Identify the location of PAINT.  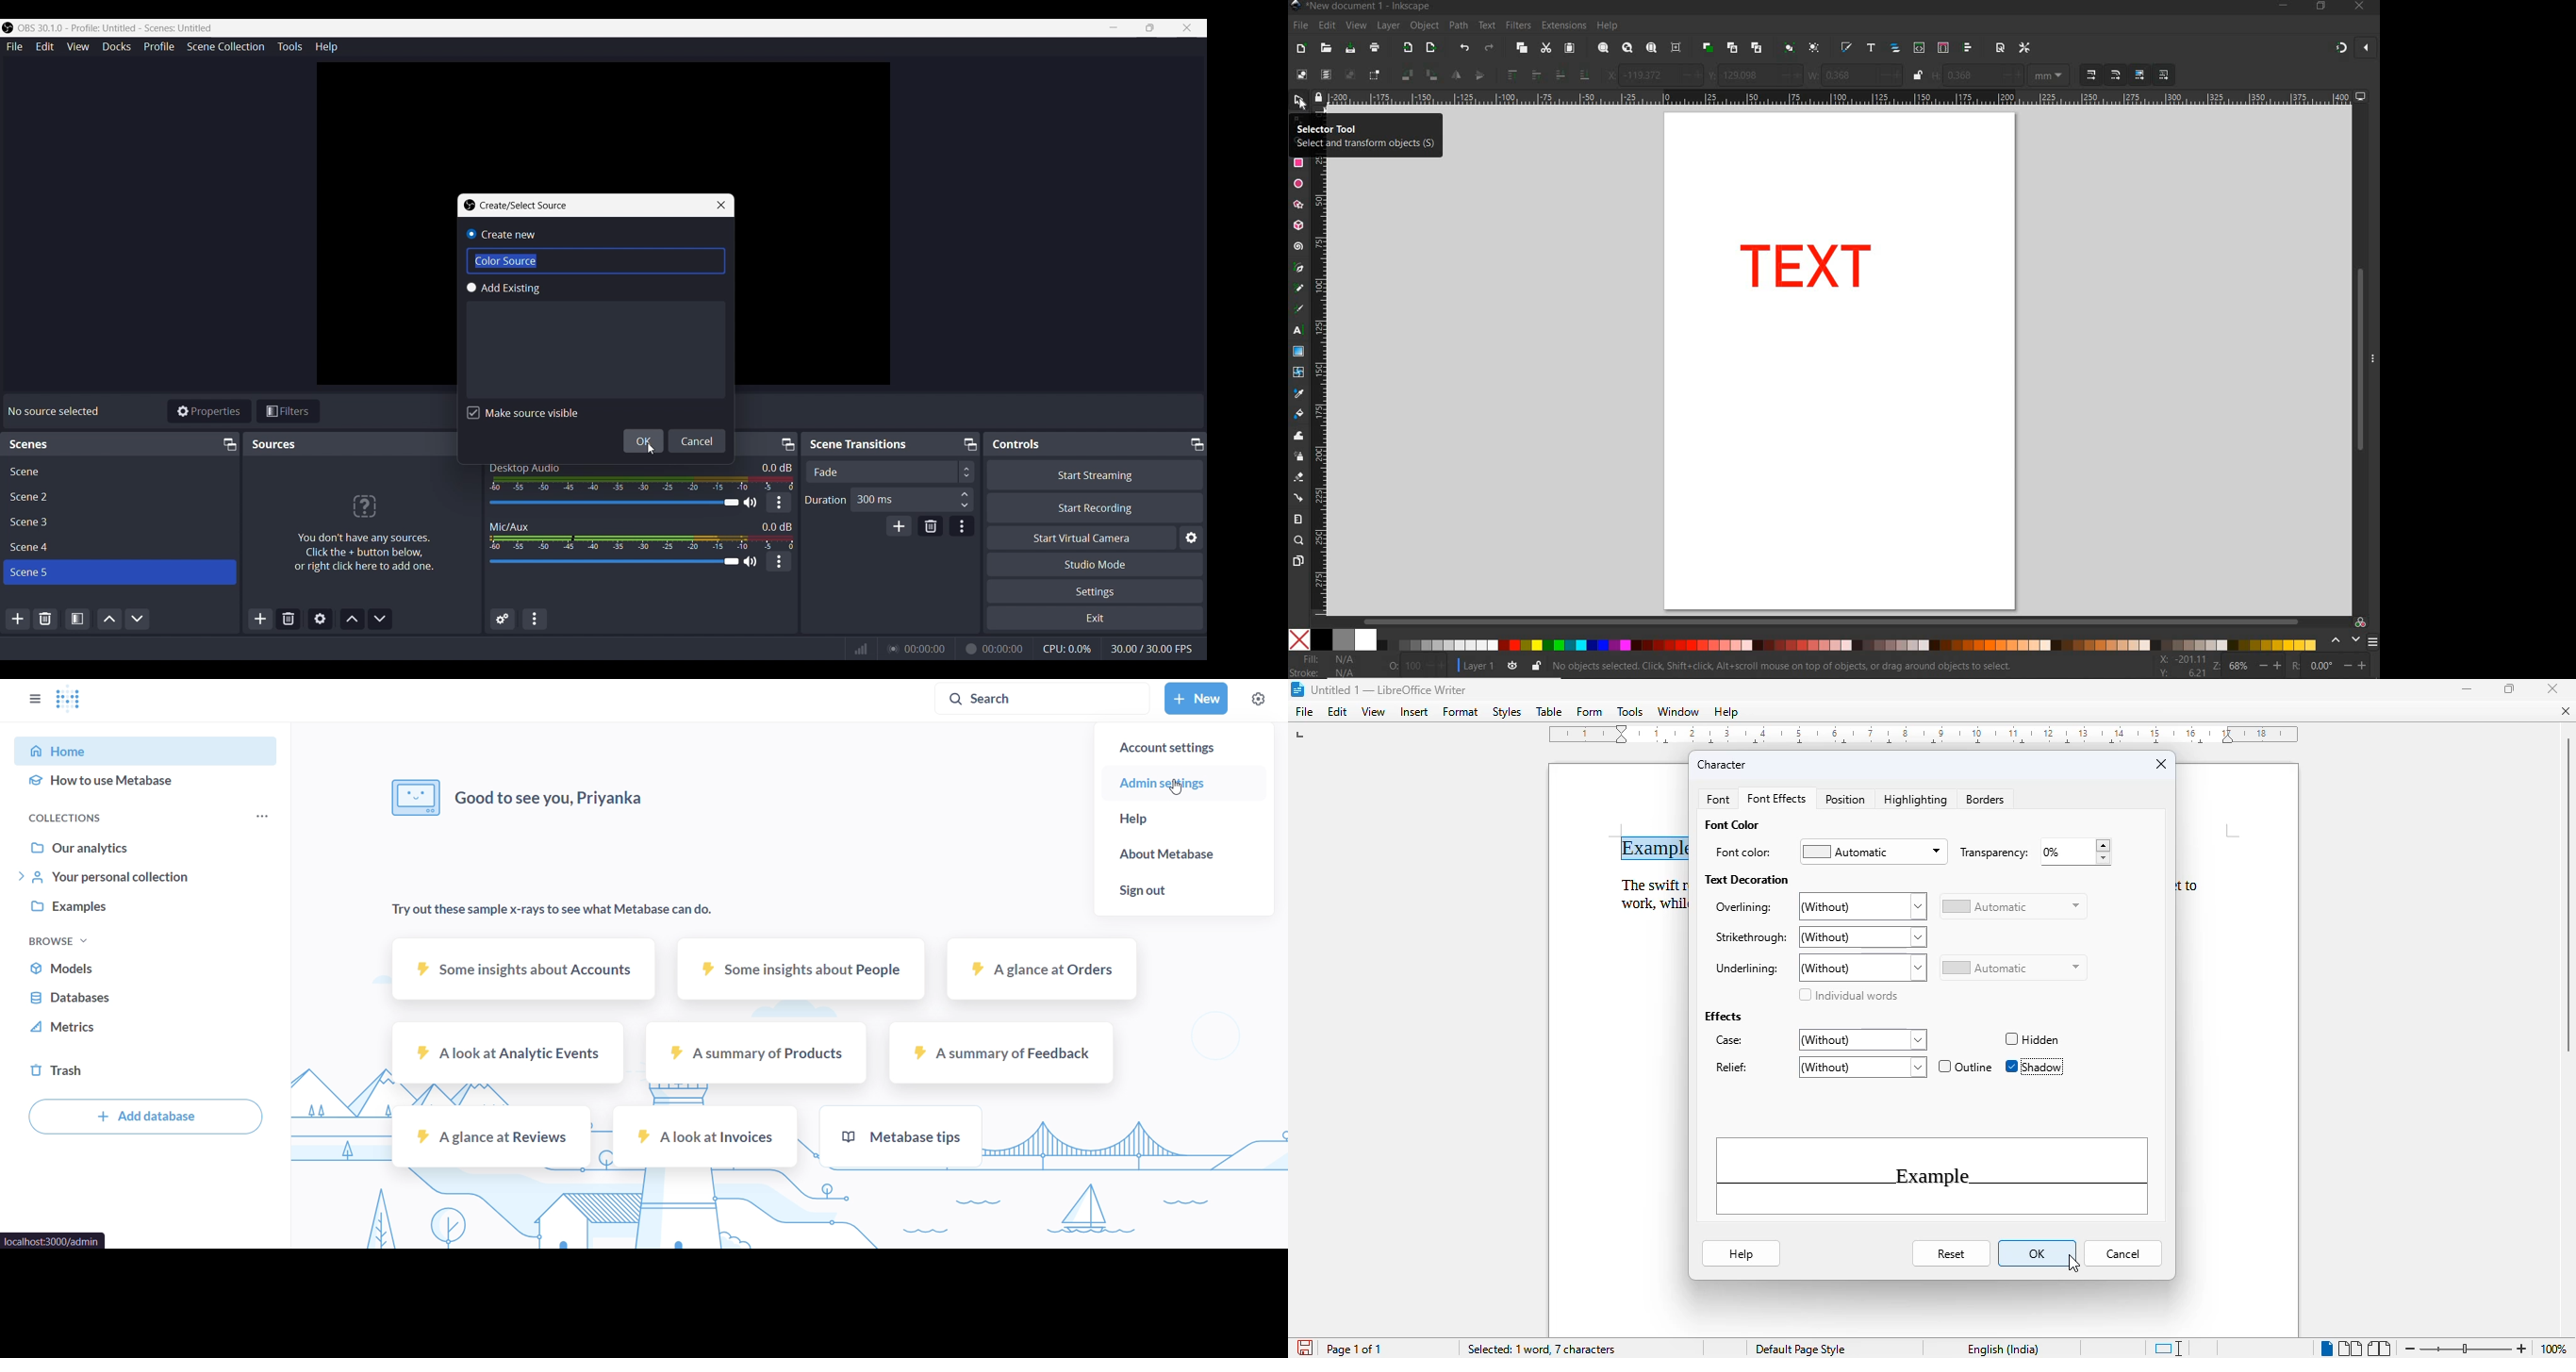
(1374, 49).